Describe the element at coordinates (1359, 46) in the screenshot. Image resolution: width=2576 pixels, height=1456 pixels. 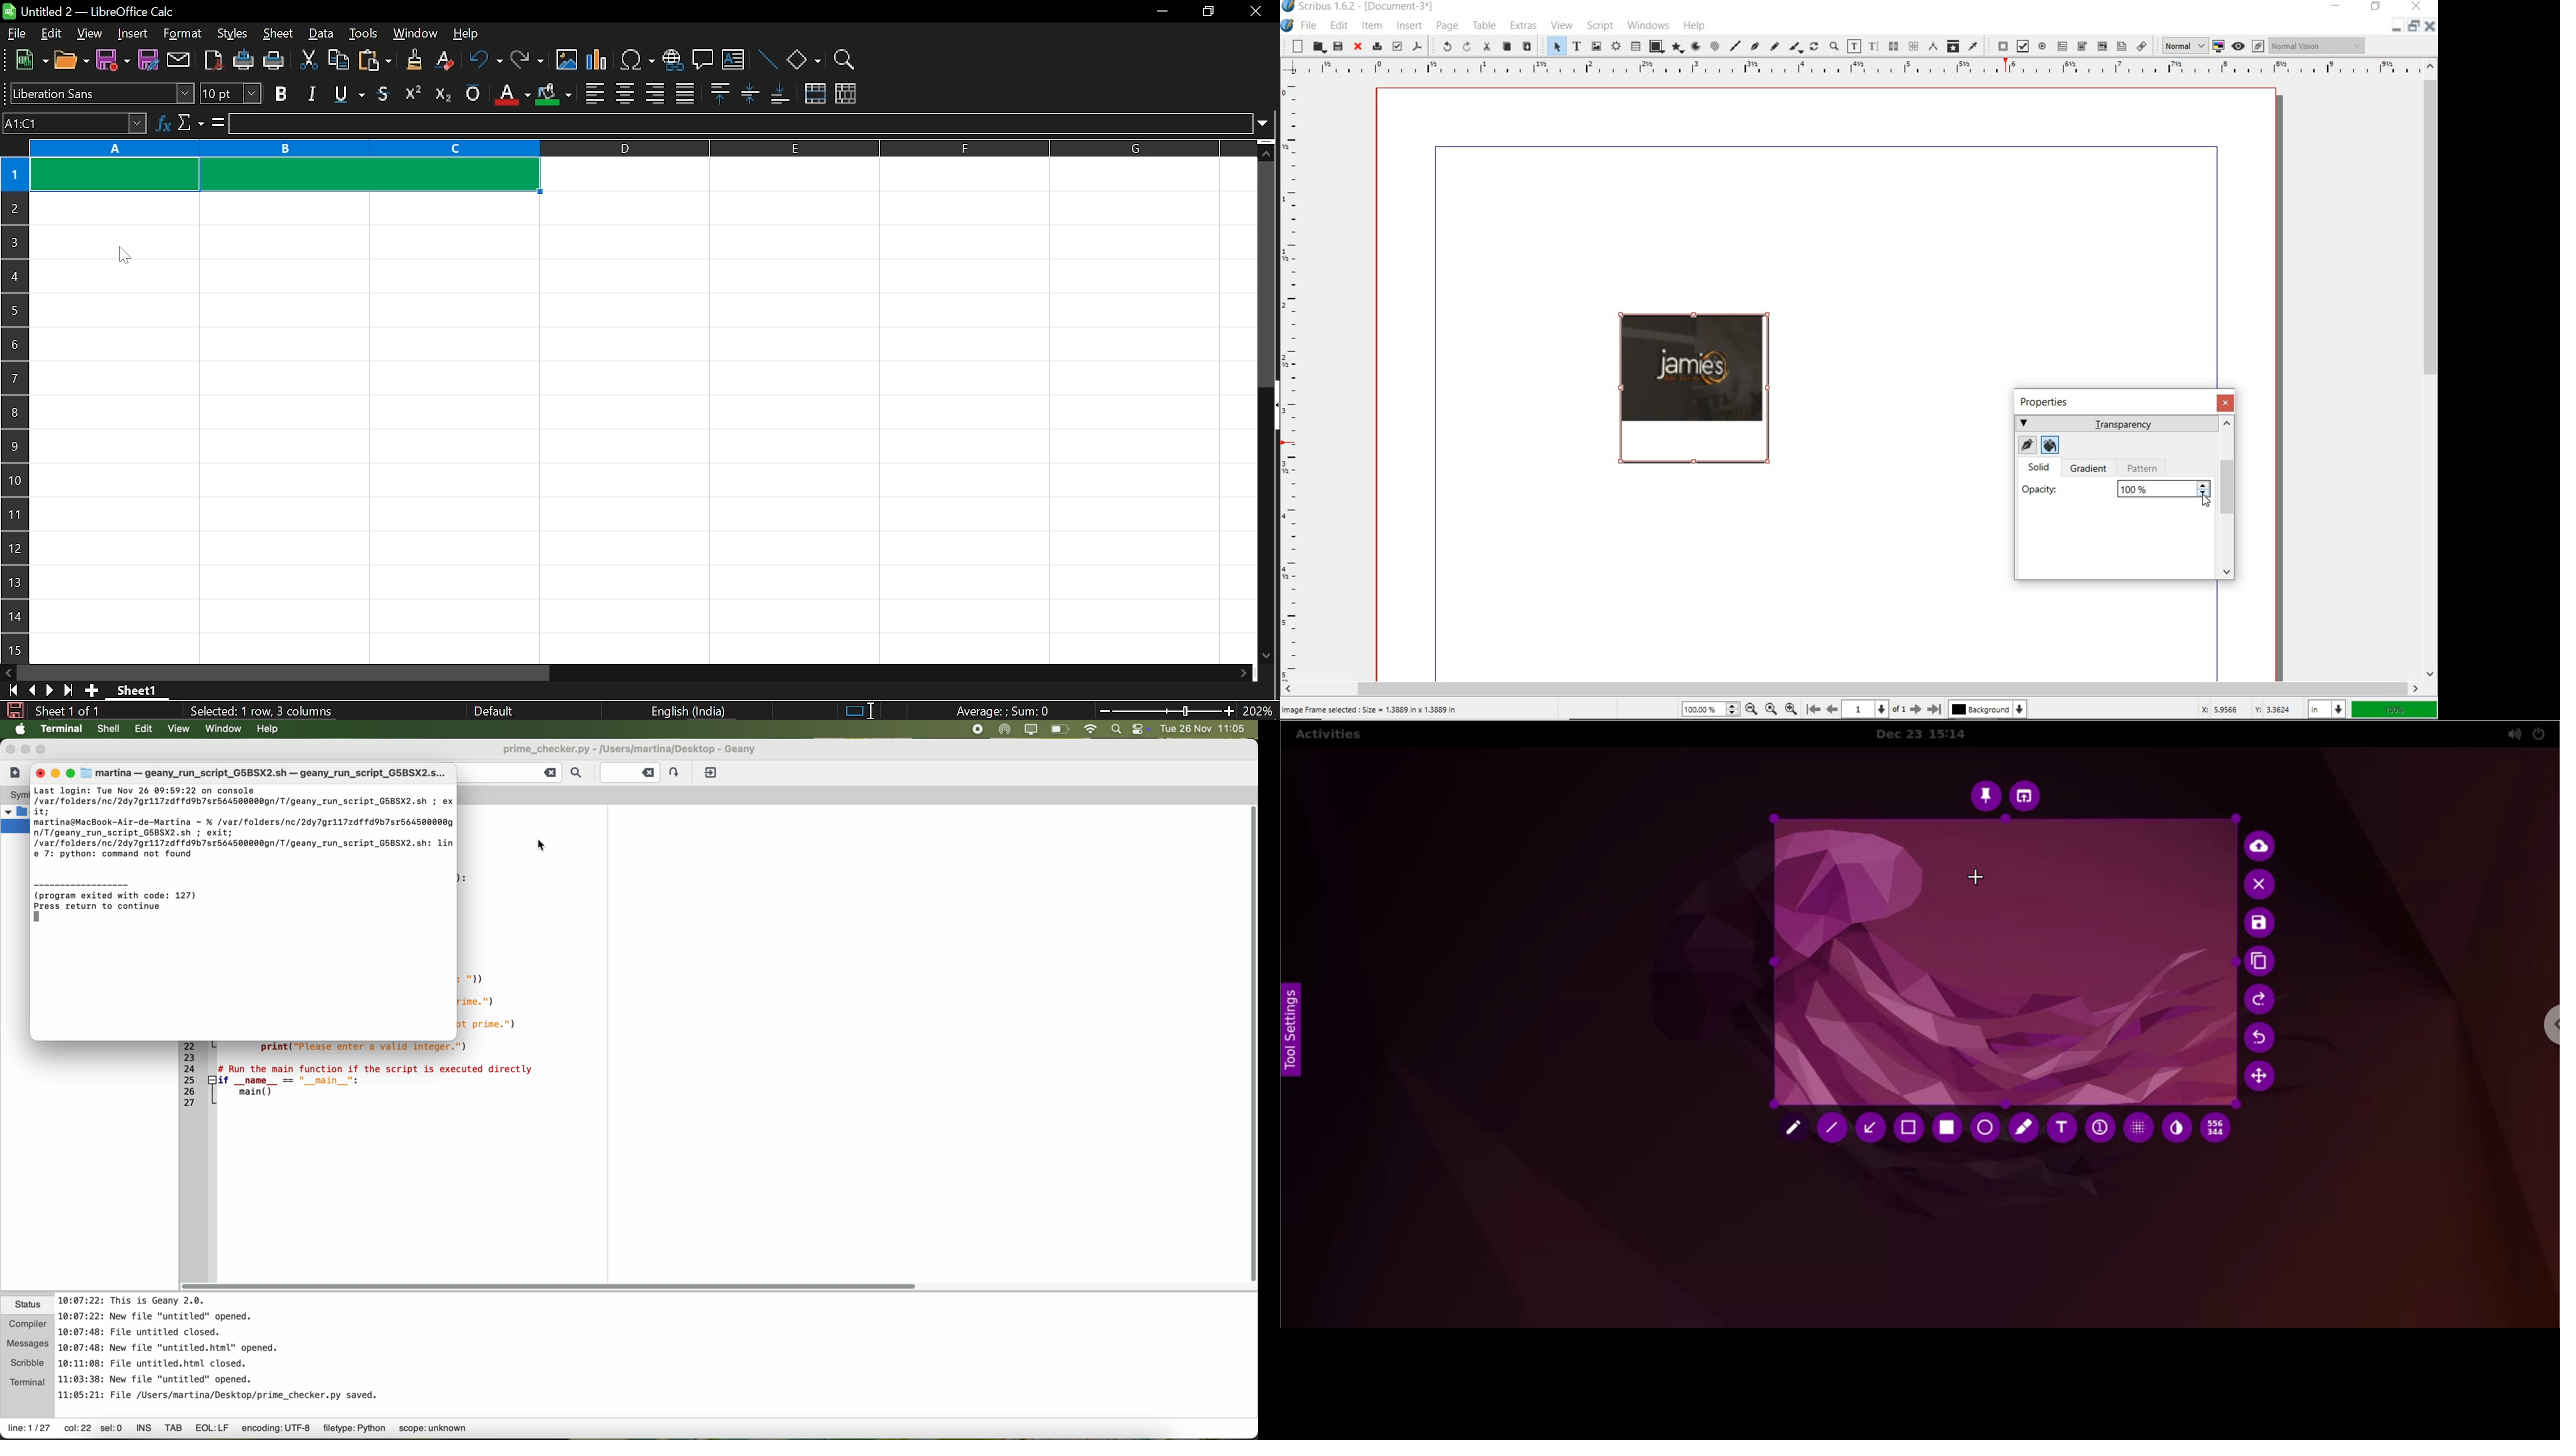
I see `close` at that location.